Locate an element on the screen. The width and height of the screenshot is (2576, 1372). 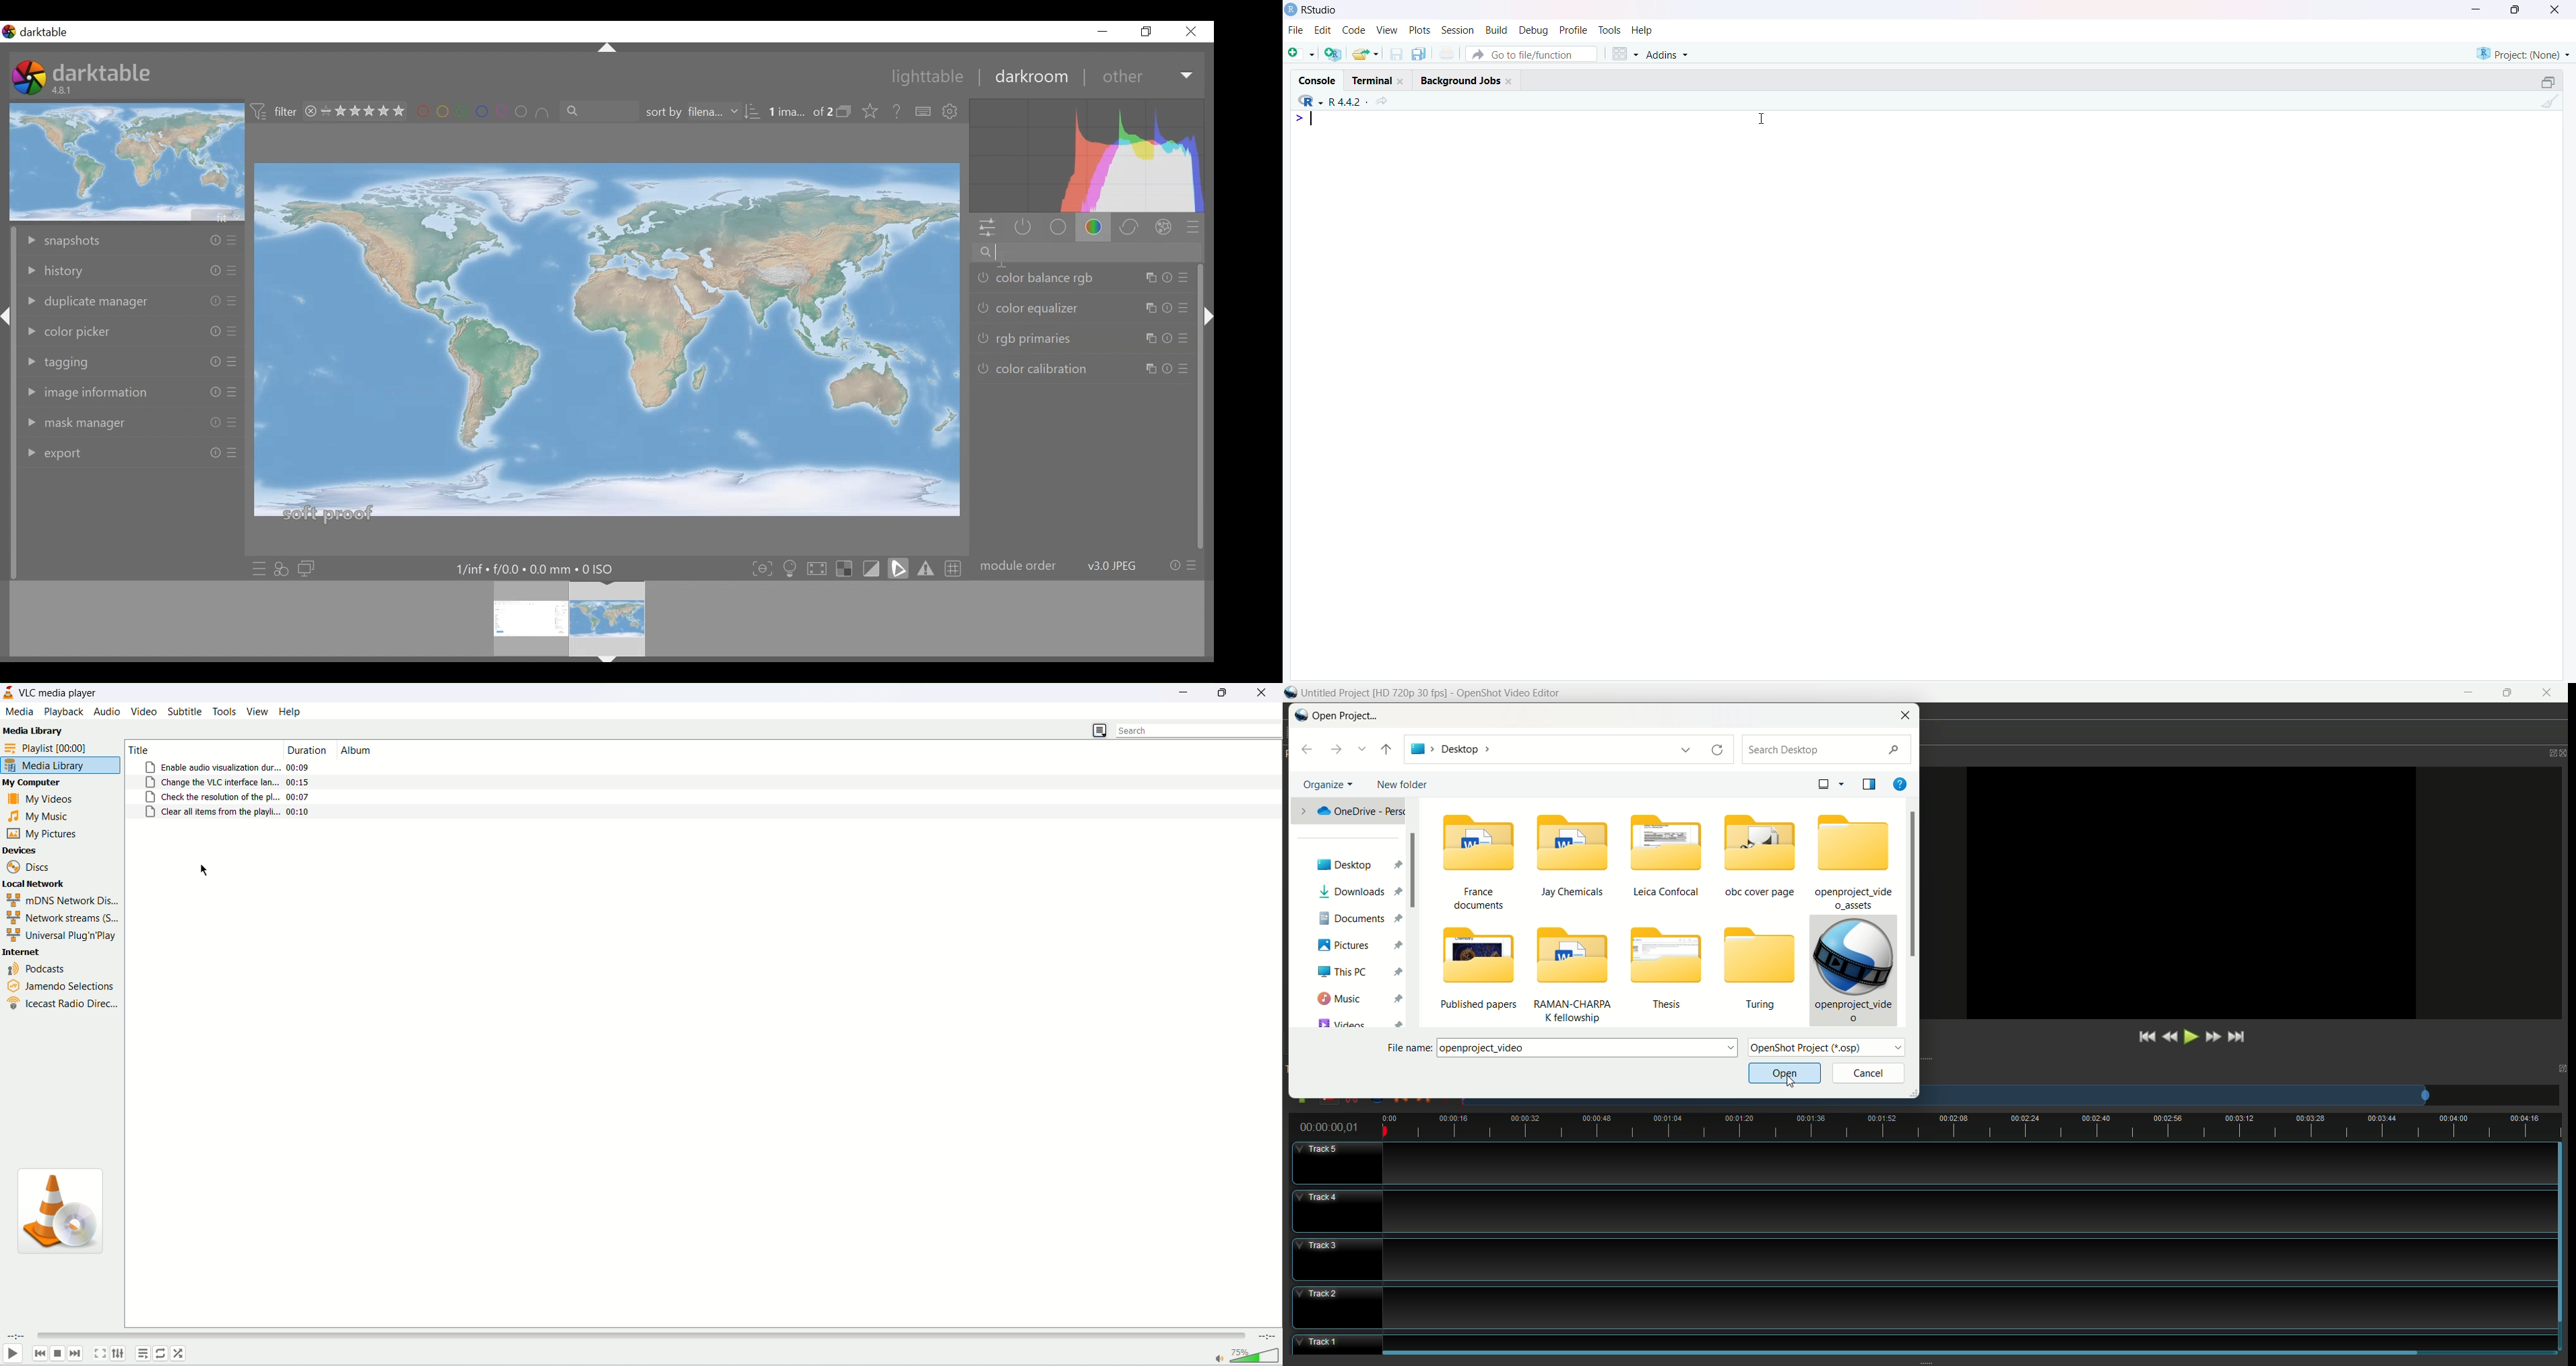
New File is located at coordinates (1301, 53).